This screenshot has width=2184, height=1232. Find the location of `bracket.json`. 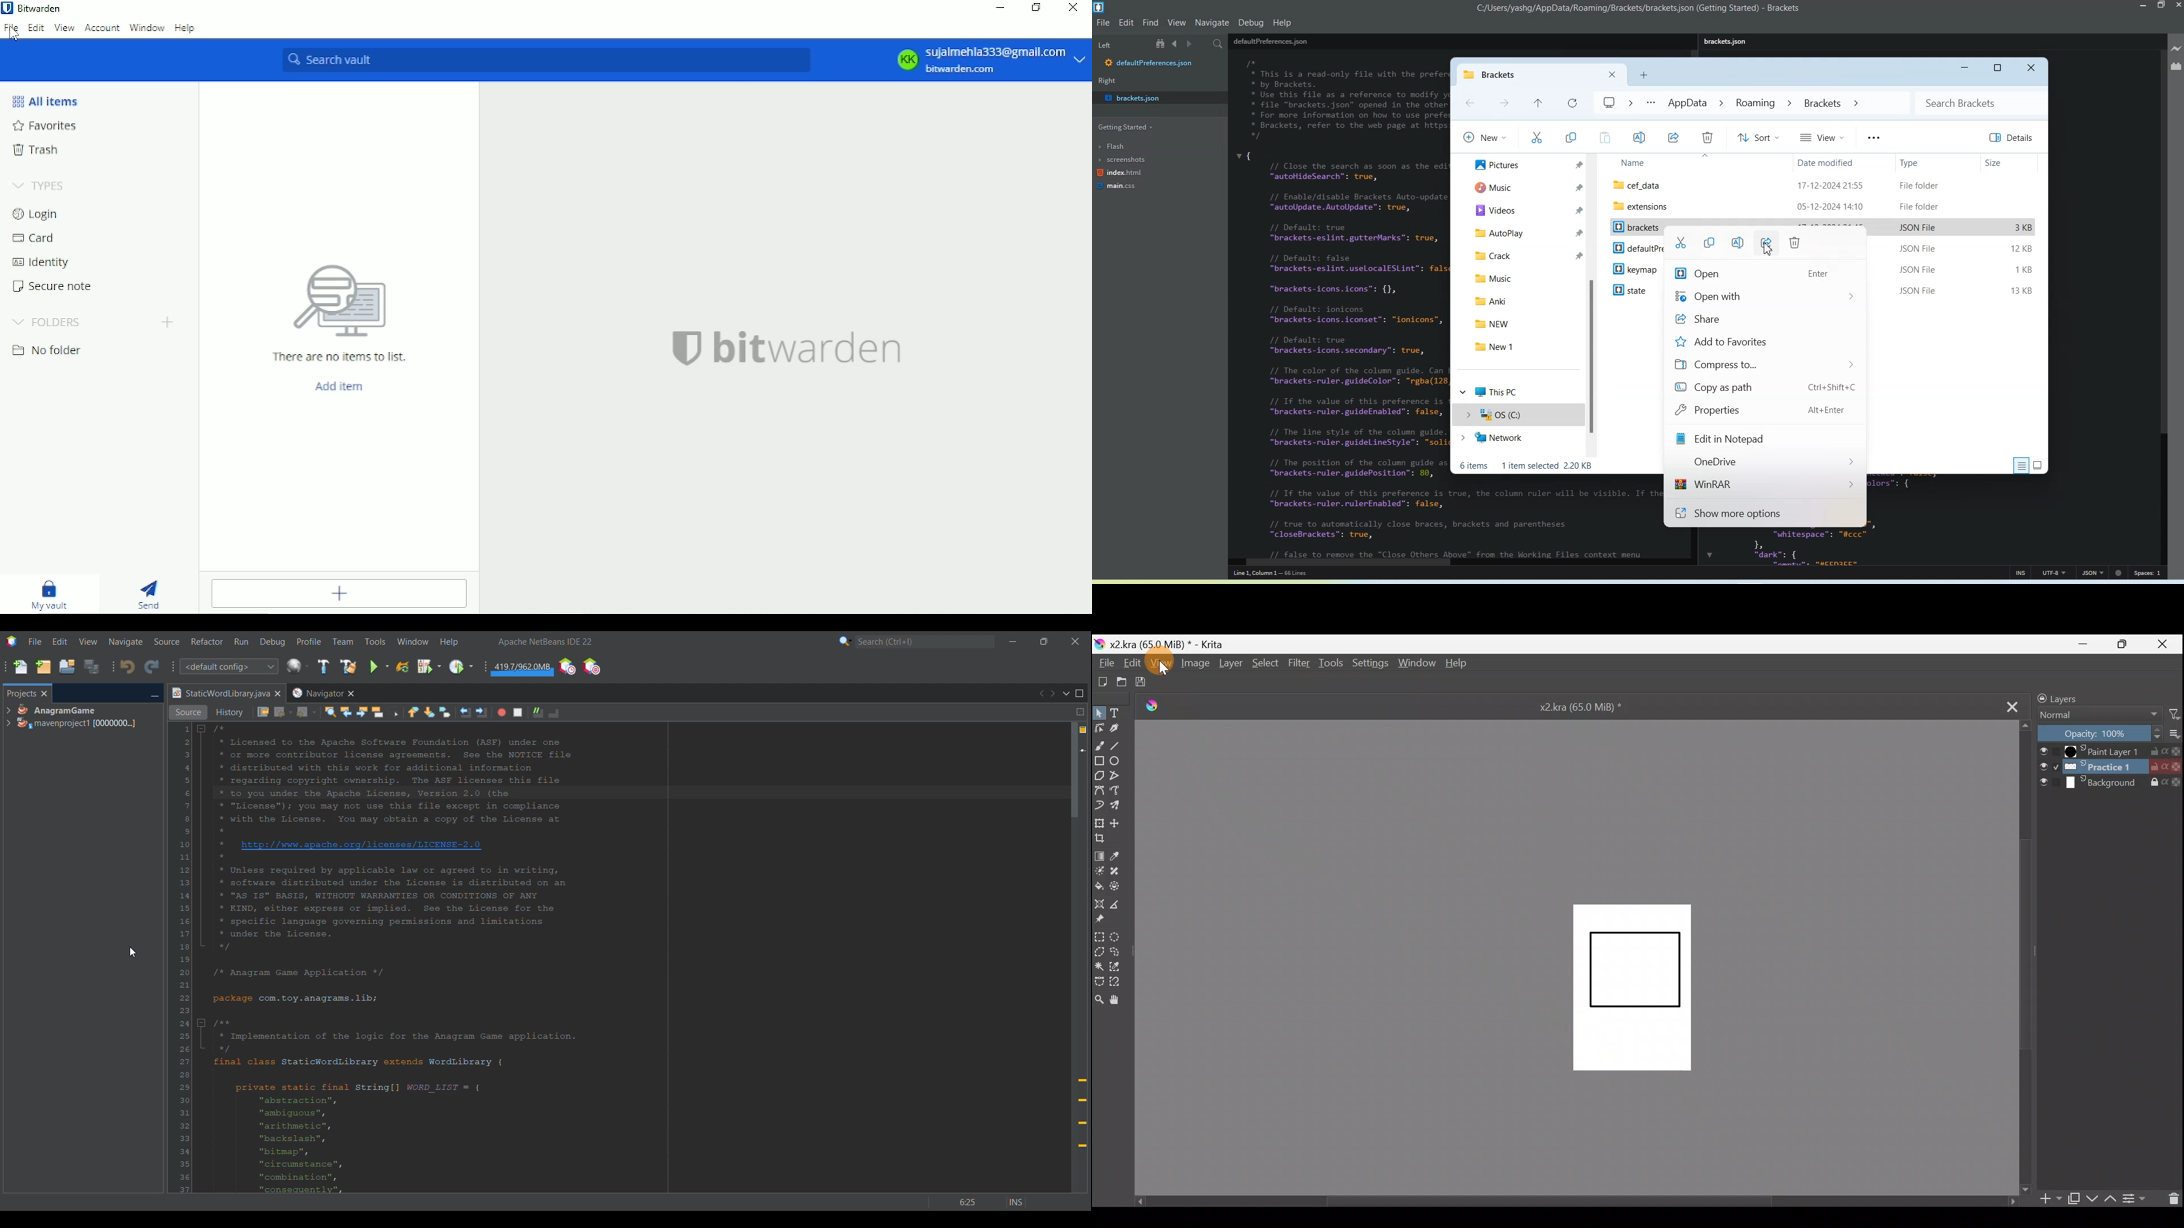

bracket.json is located at coordinates (1156, 97).